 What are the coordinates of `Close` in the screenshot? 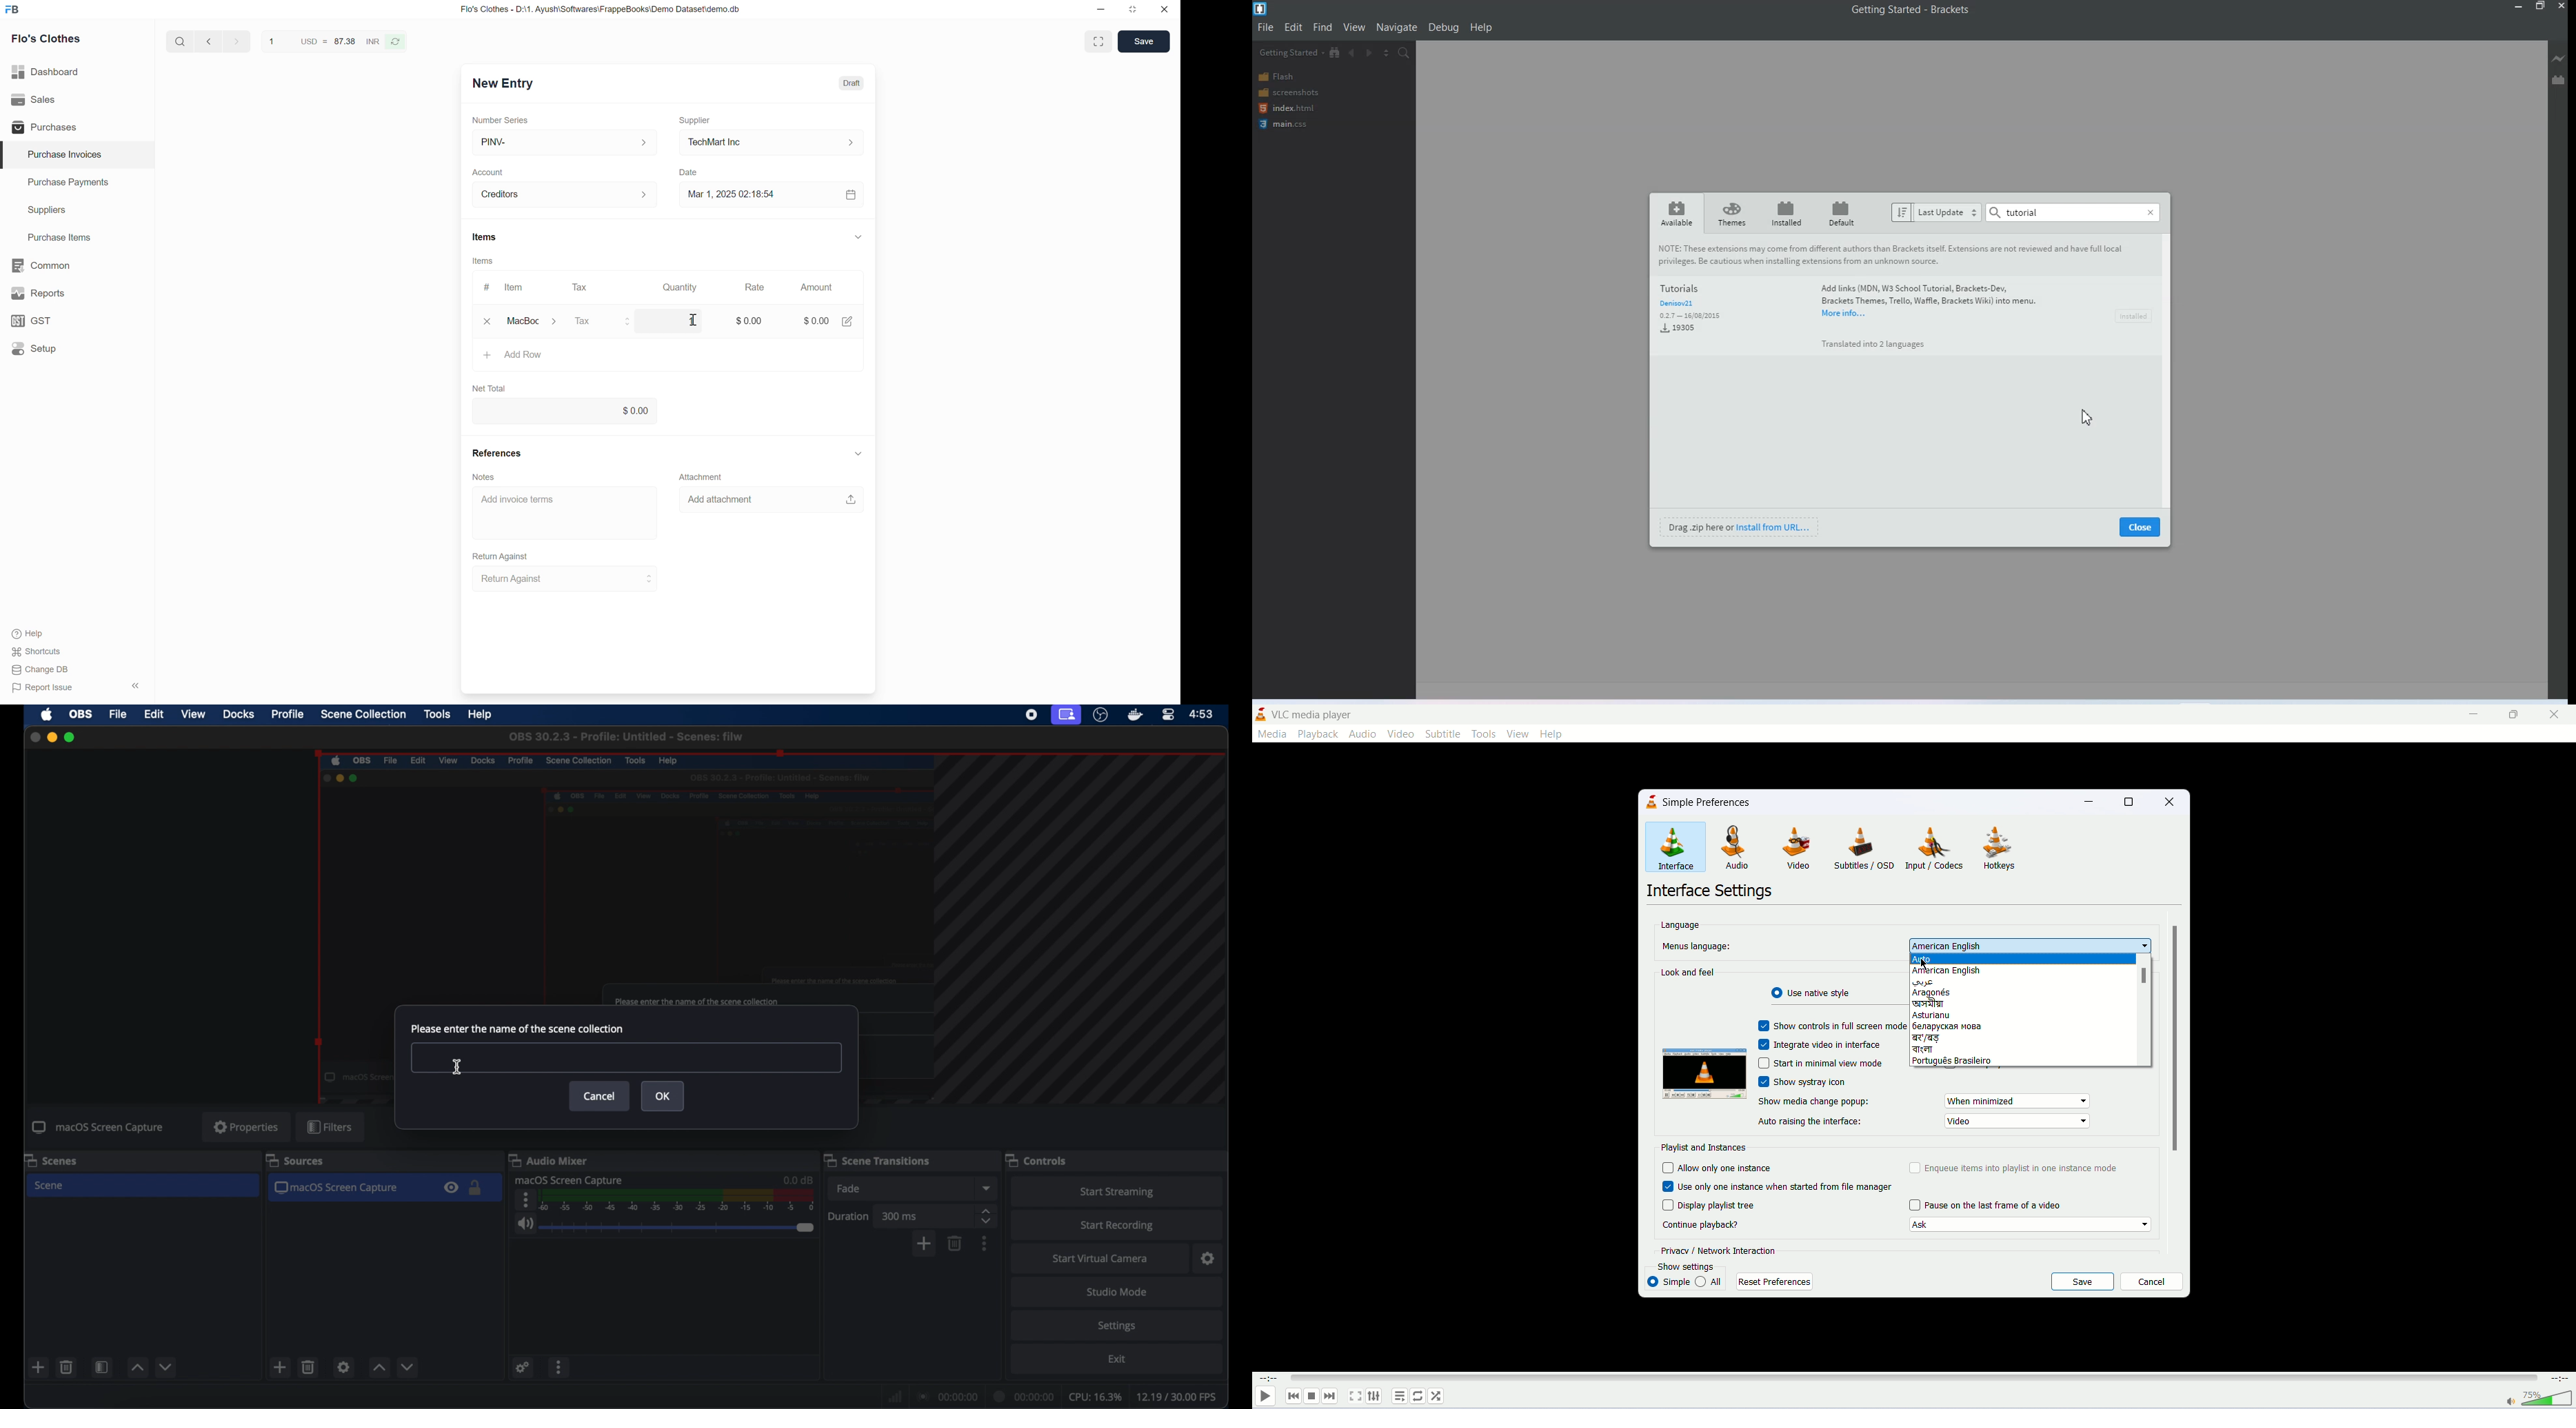 It's located at (2151, 212).